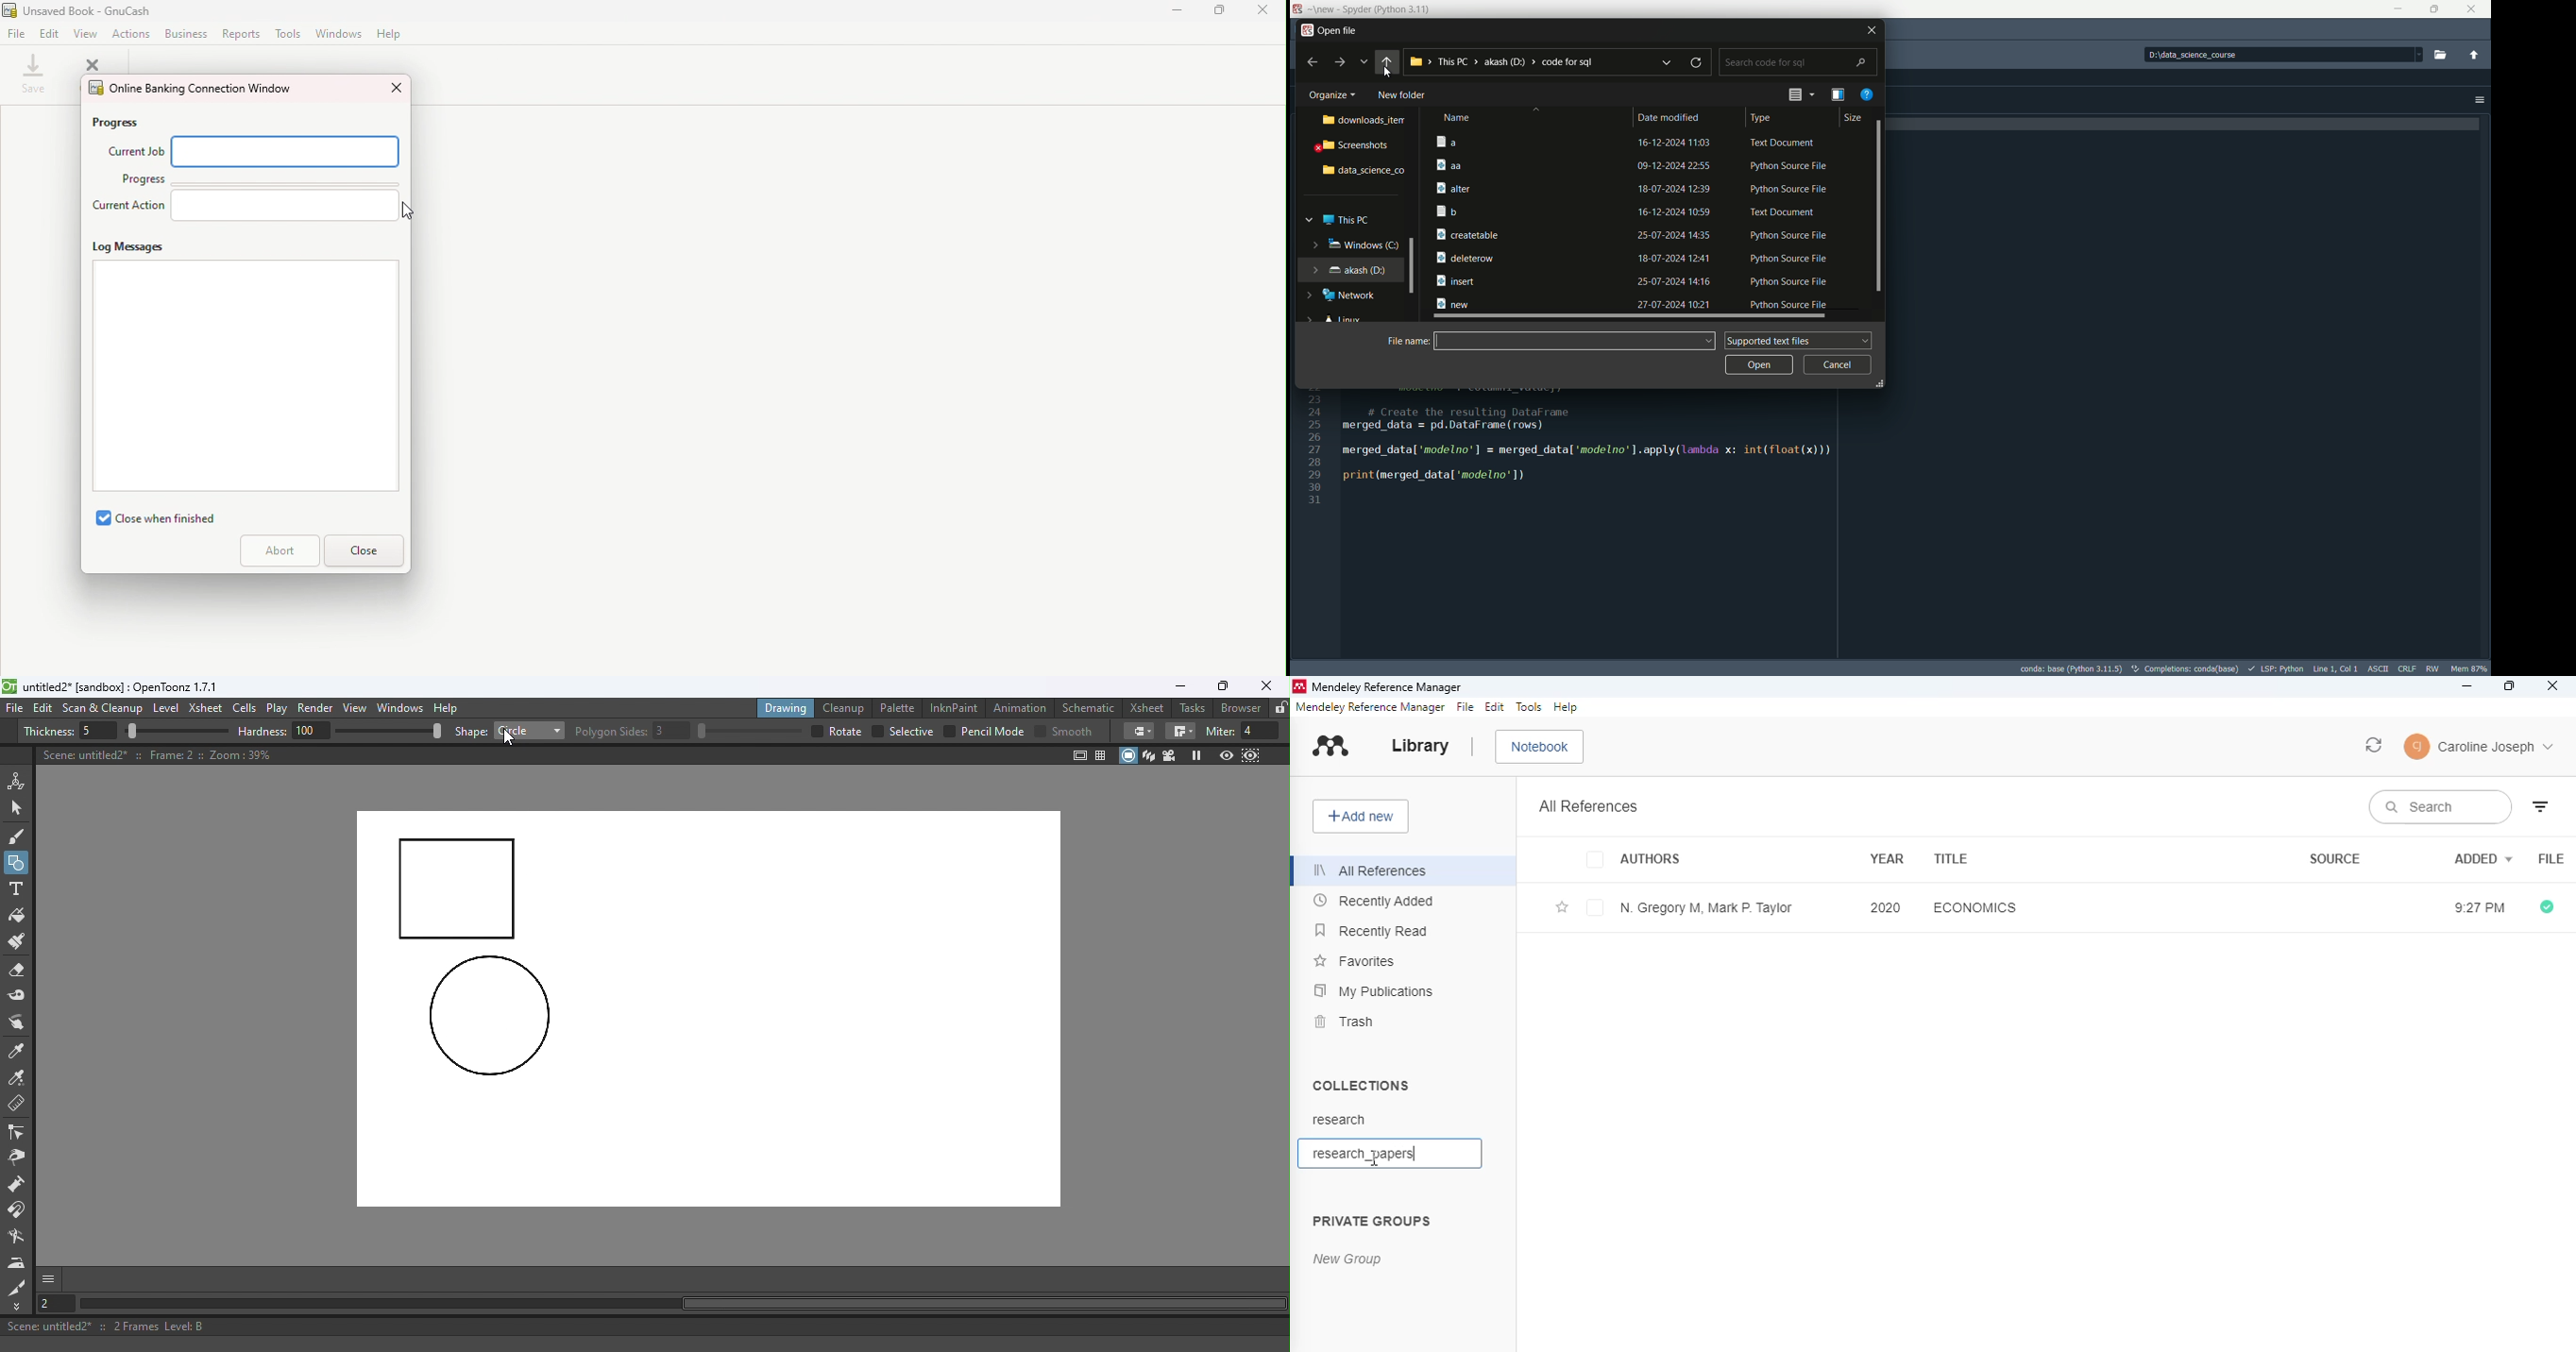 The image size is (2576, 1372). Describe the element at coordinates (312, 730) in the screenshot. I see `100` at that location.